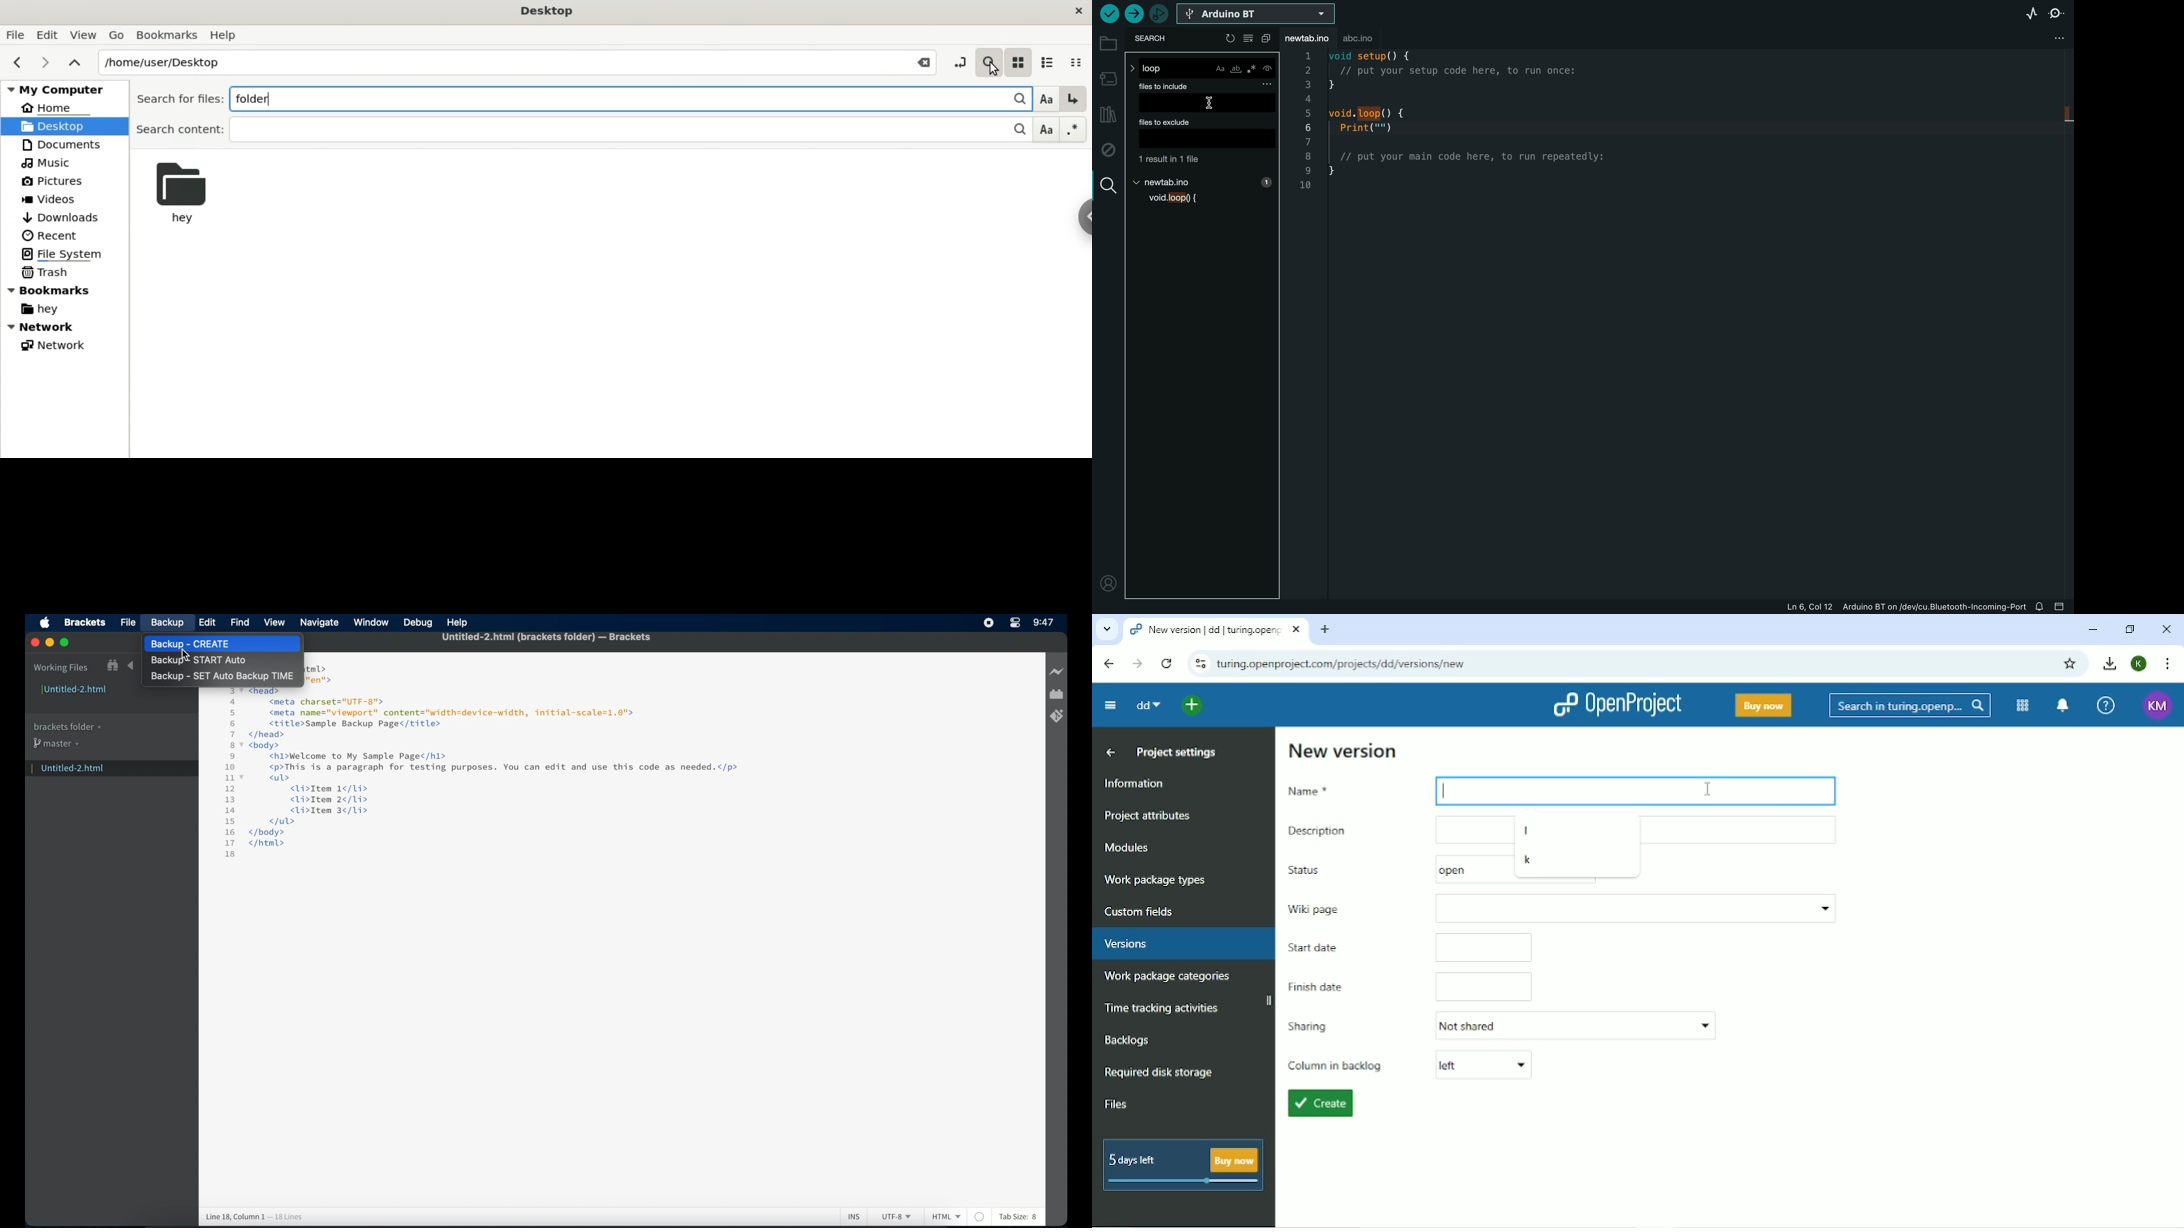  What do you see at coordinates (240, 623) in the screenshot?
I see `find` at bounding box center [240, 623].